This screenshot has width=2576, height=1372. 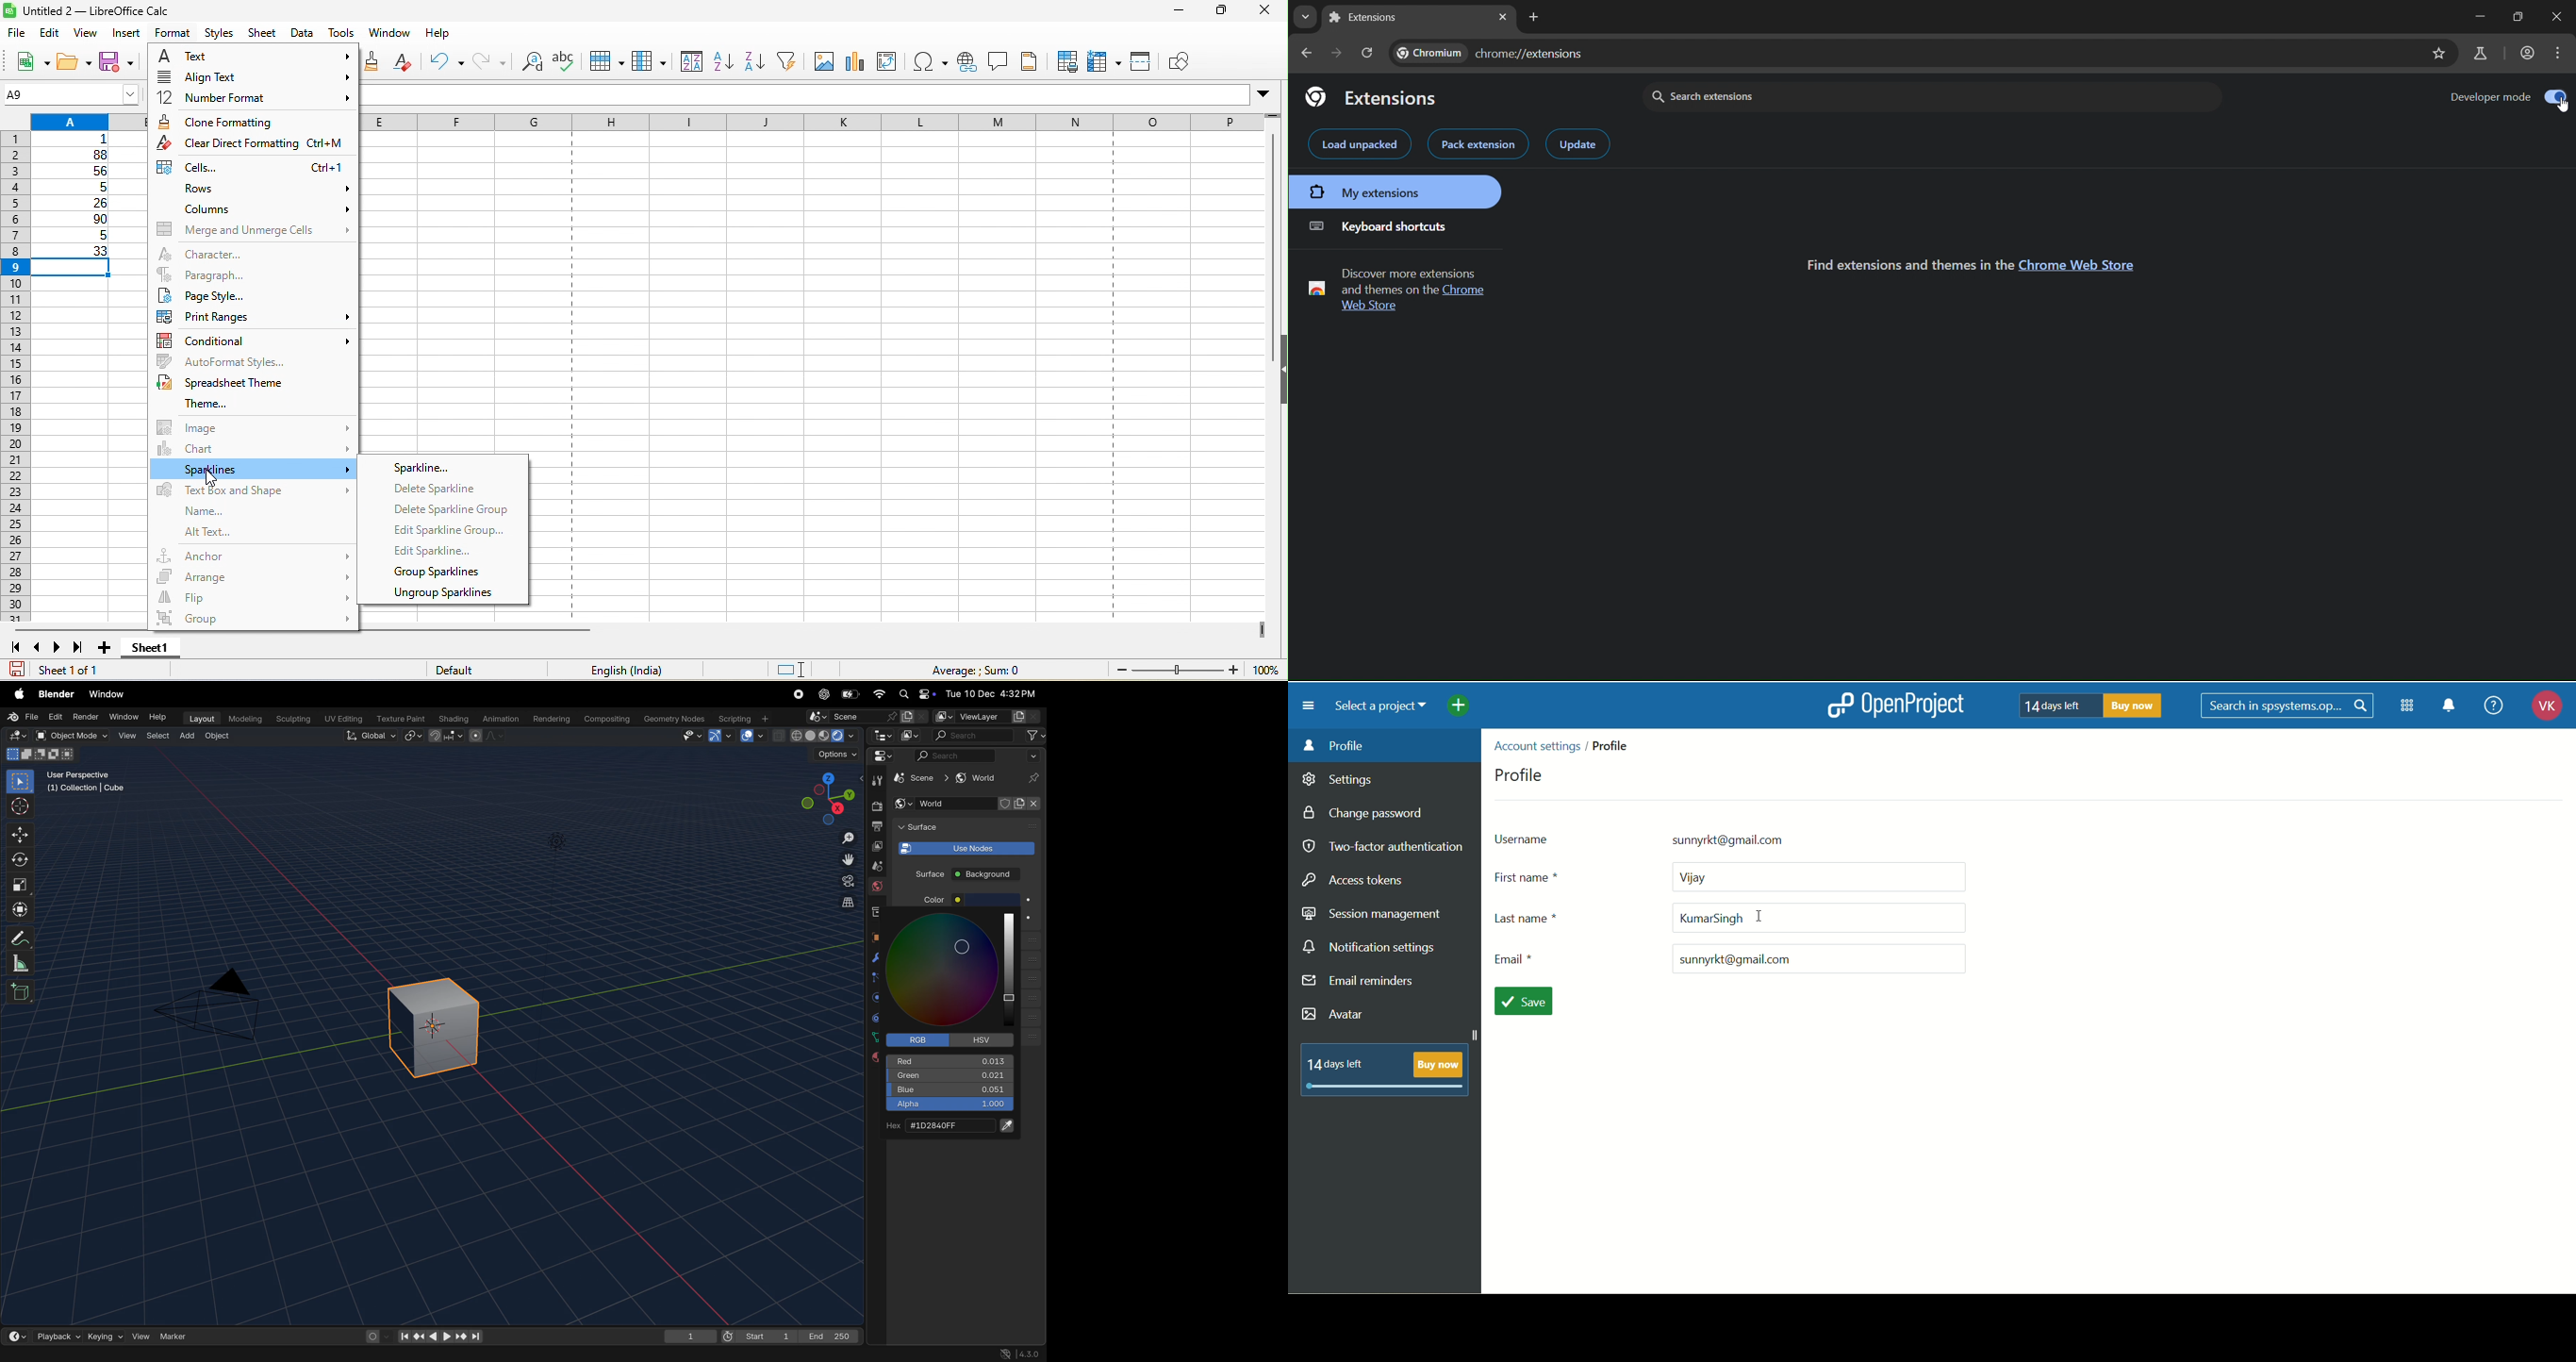 What do you see at coordinates (254, 190) in the screenshot?
I see `rows` at bounding box center [254, 190].